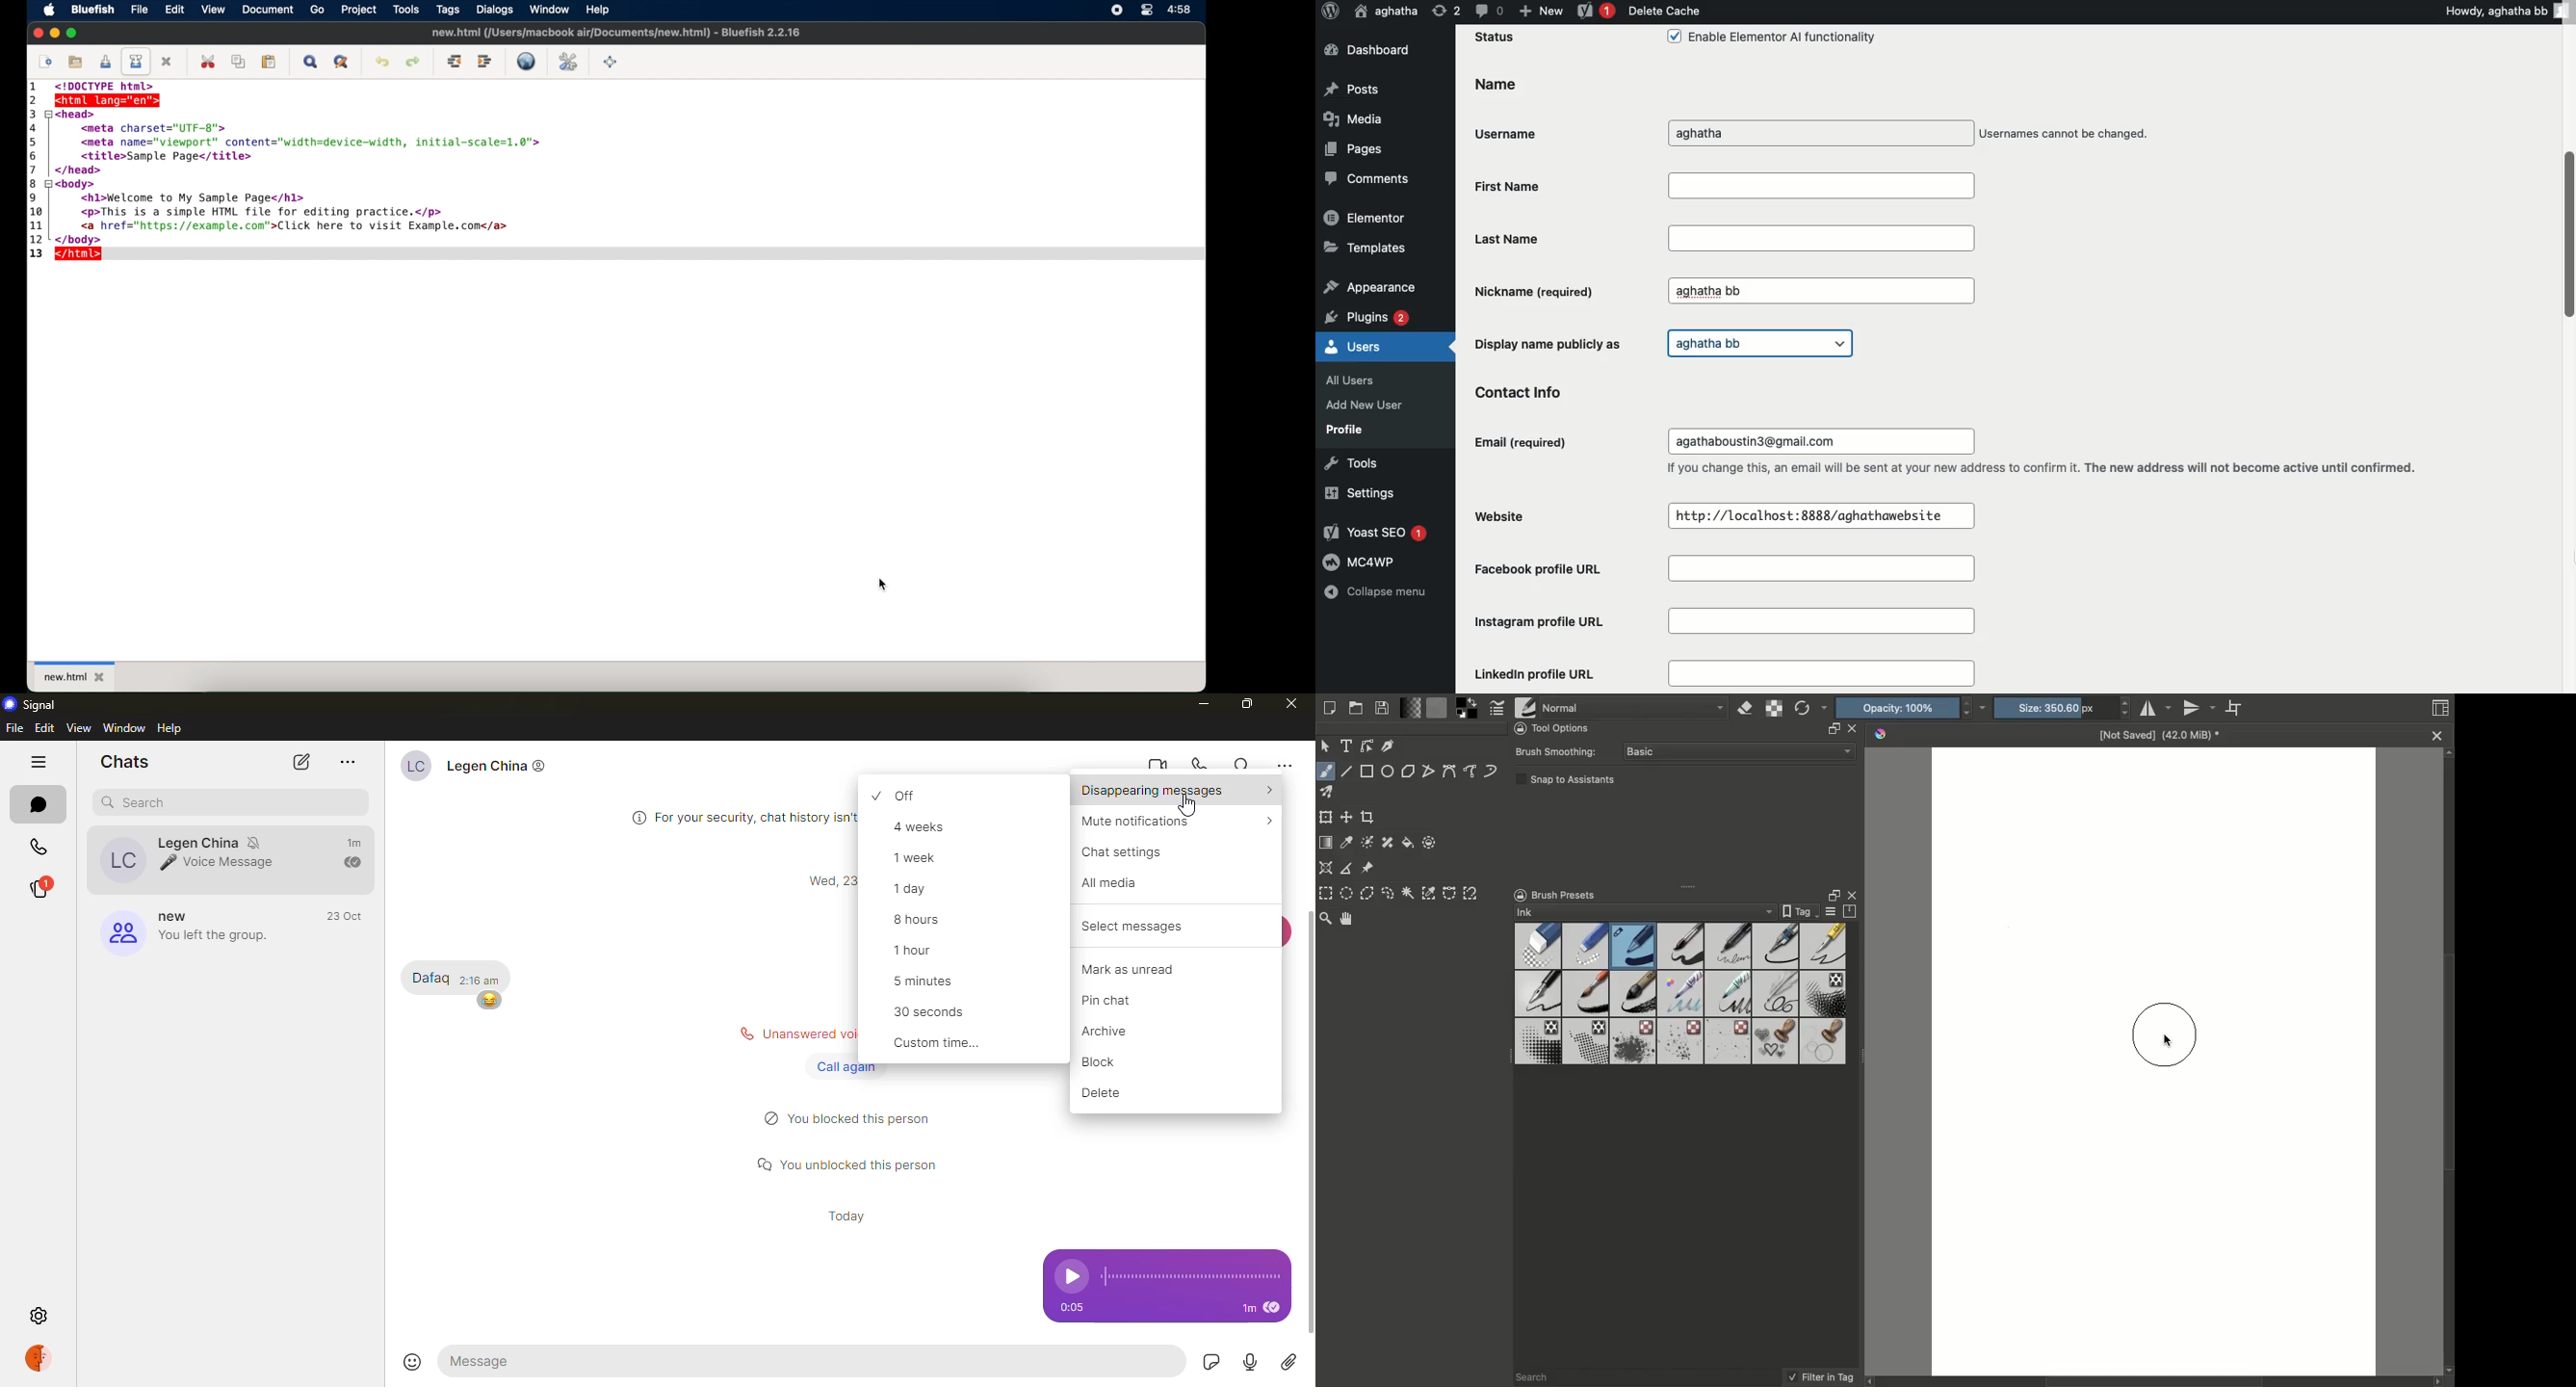  What do you see at coordinates (259, 211) in the screenshot?
I see `<p>This is a simple HTML file for editing practice.</p>` at bounding box center [259, 211].